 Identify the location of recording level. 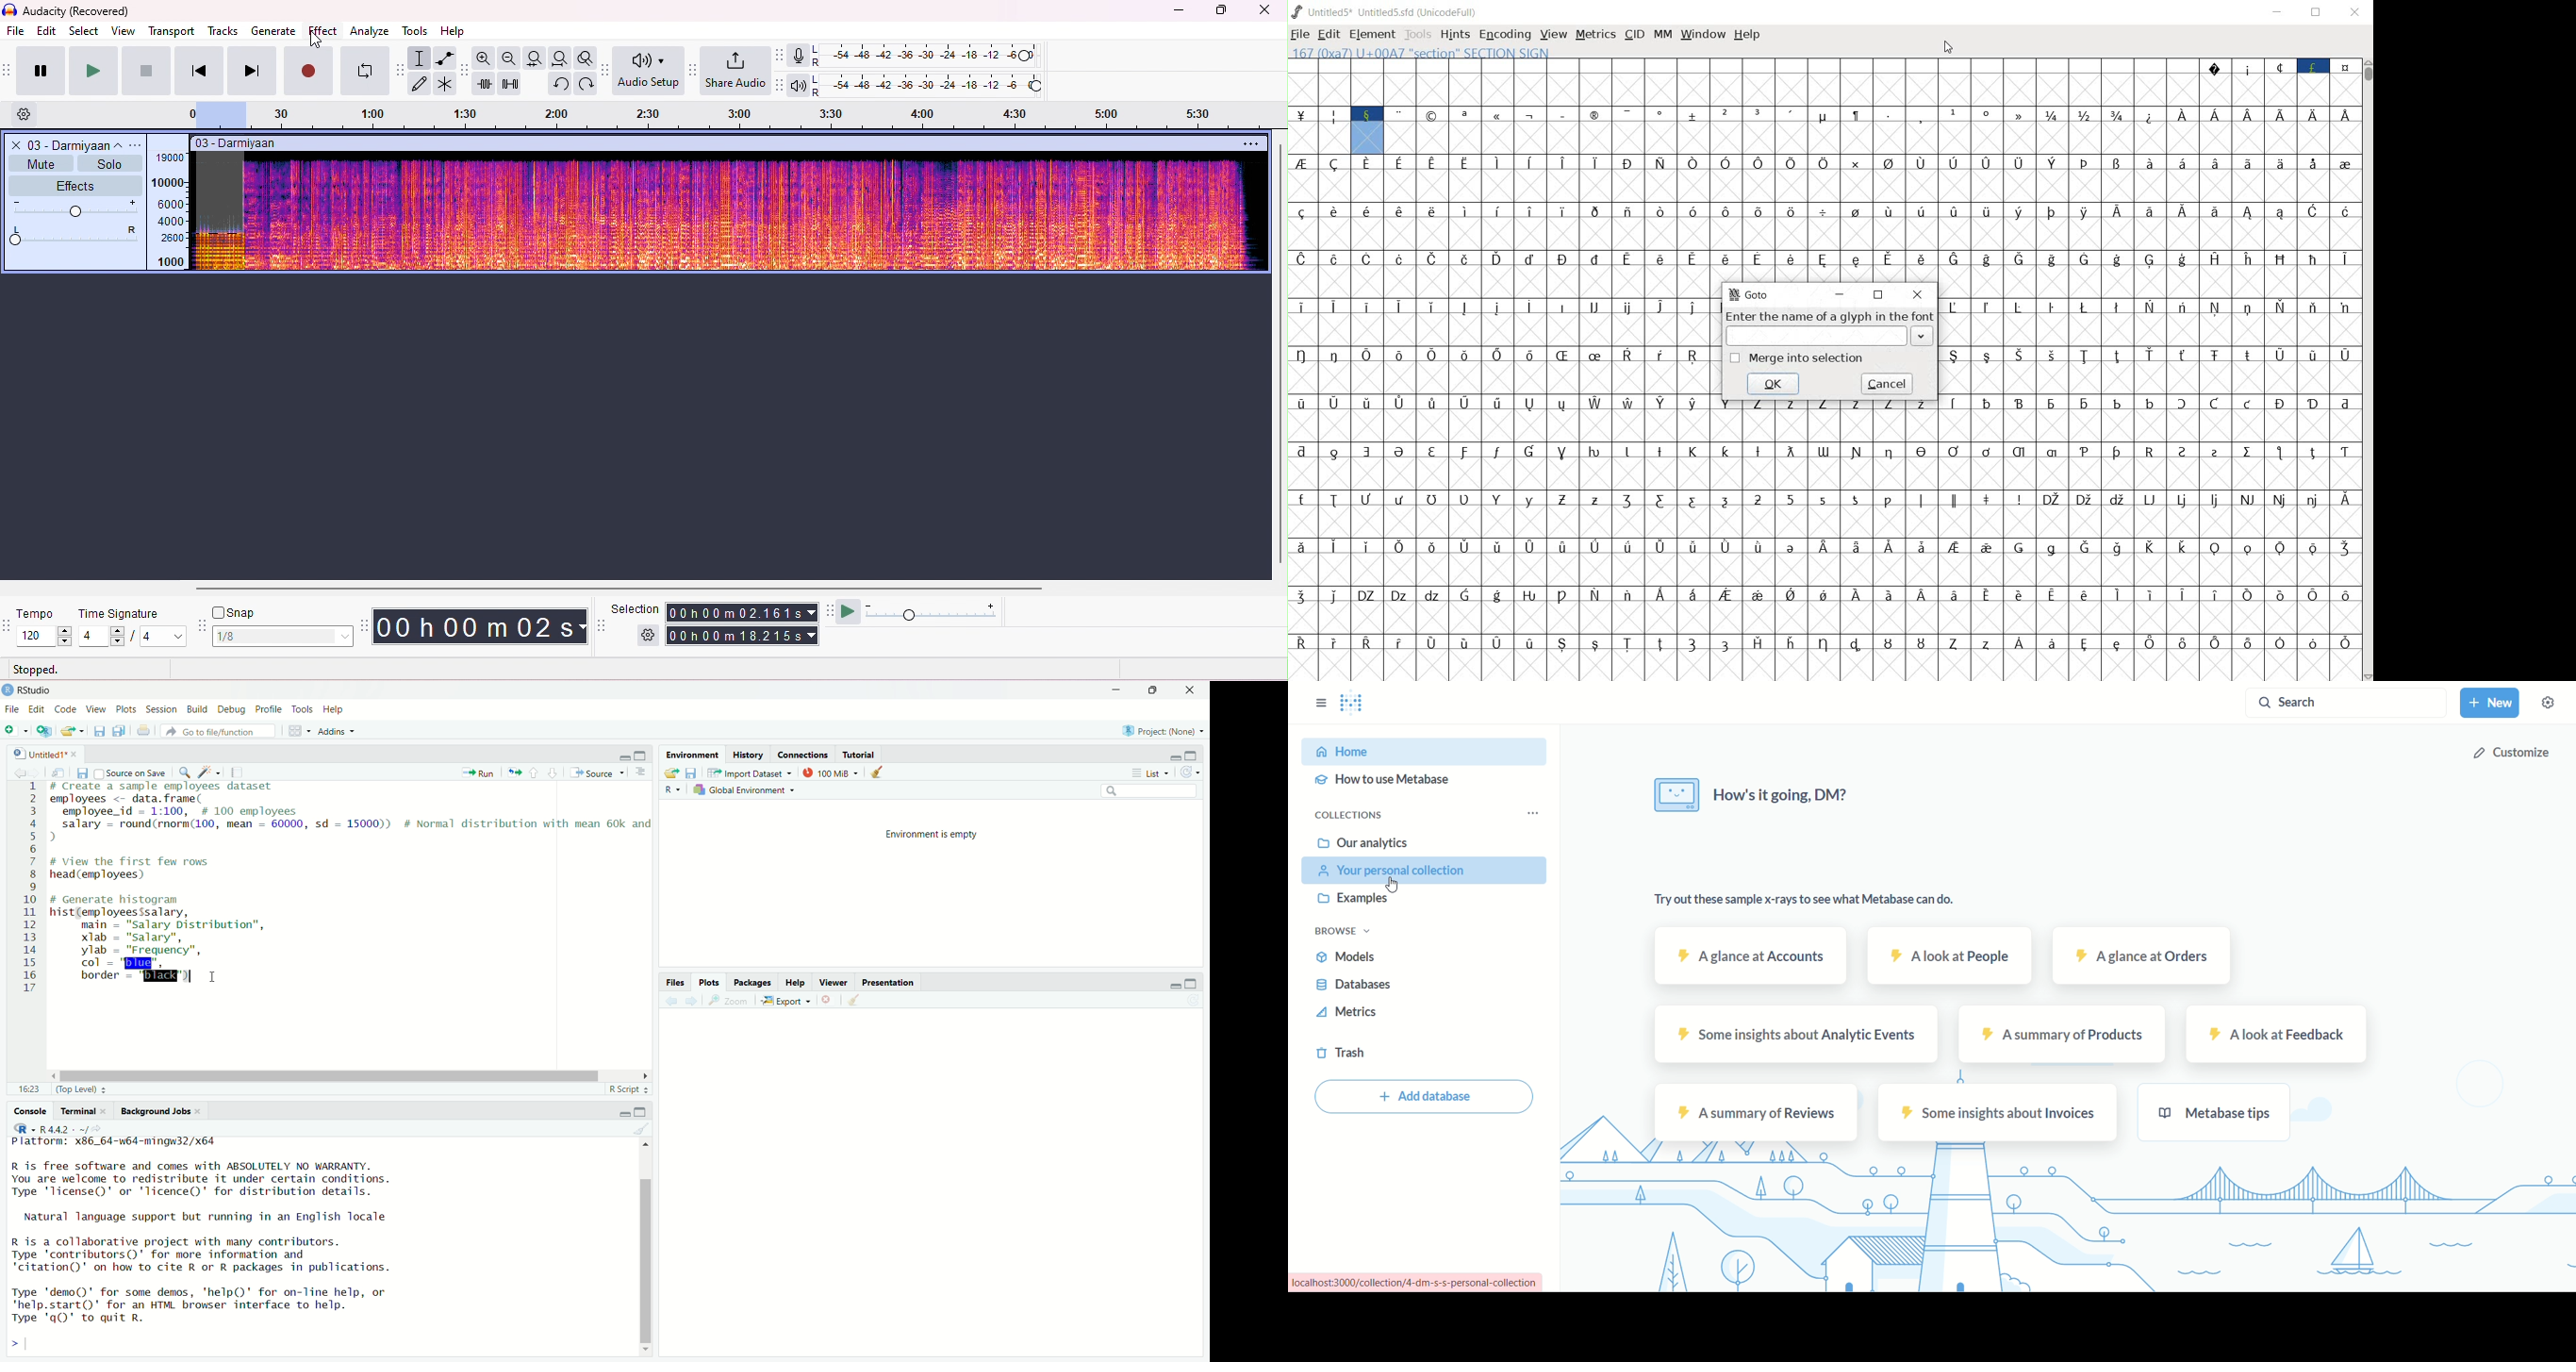
(931, 57).